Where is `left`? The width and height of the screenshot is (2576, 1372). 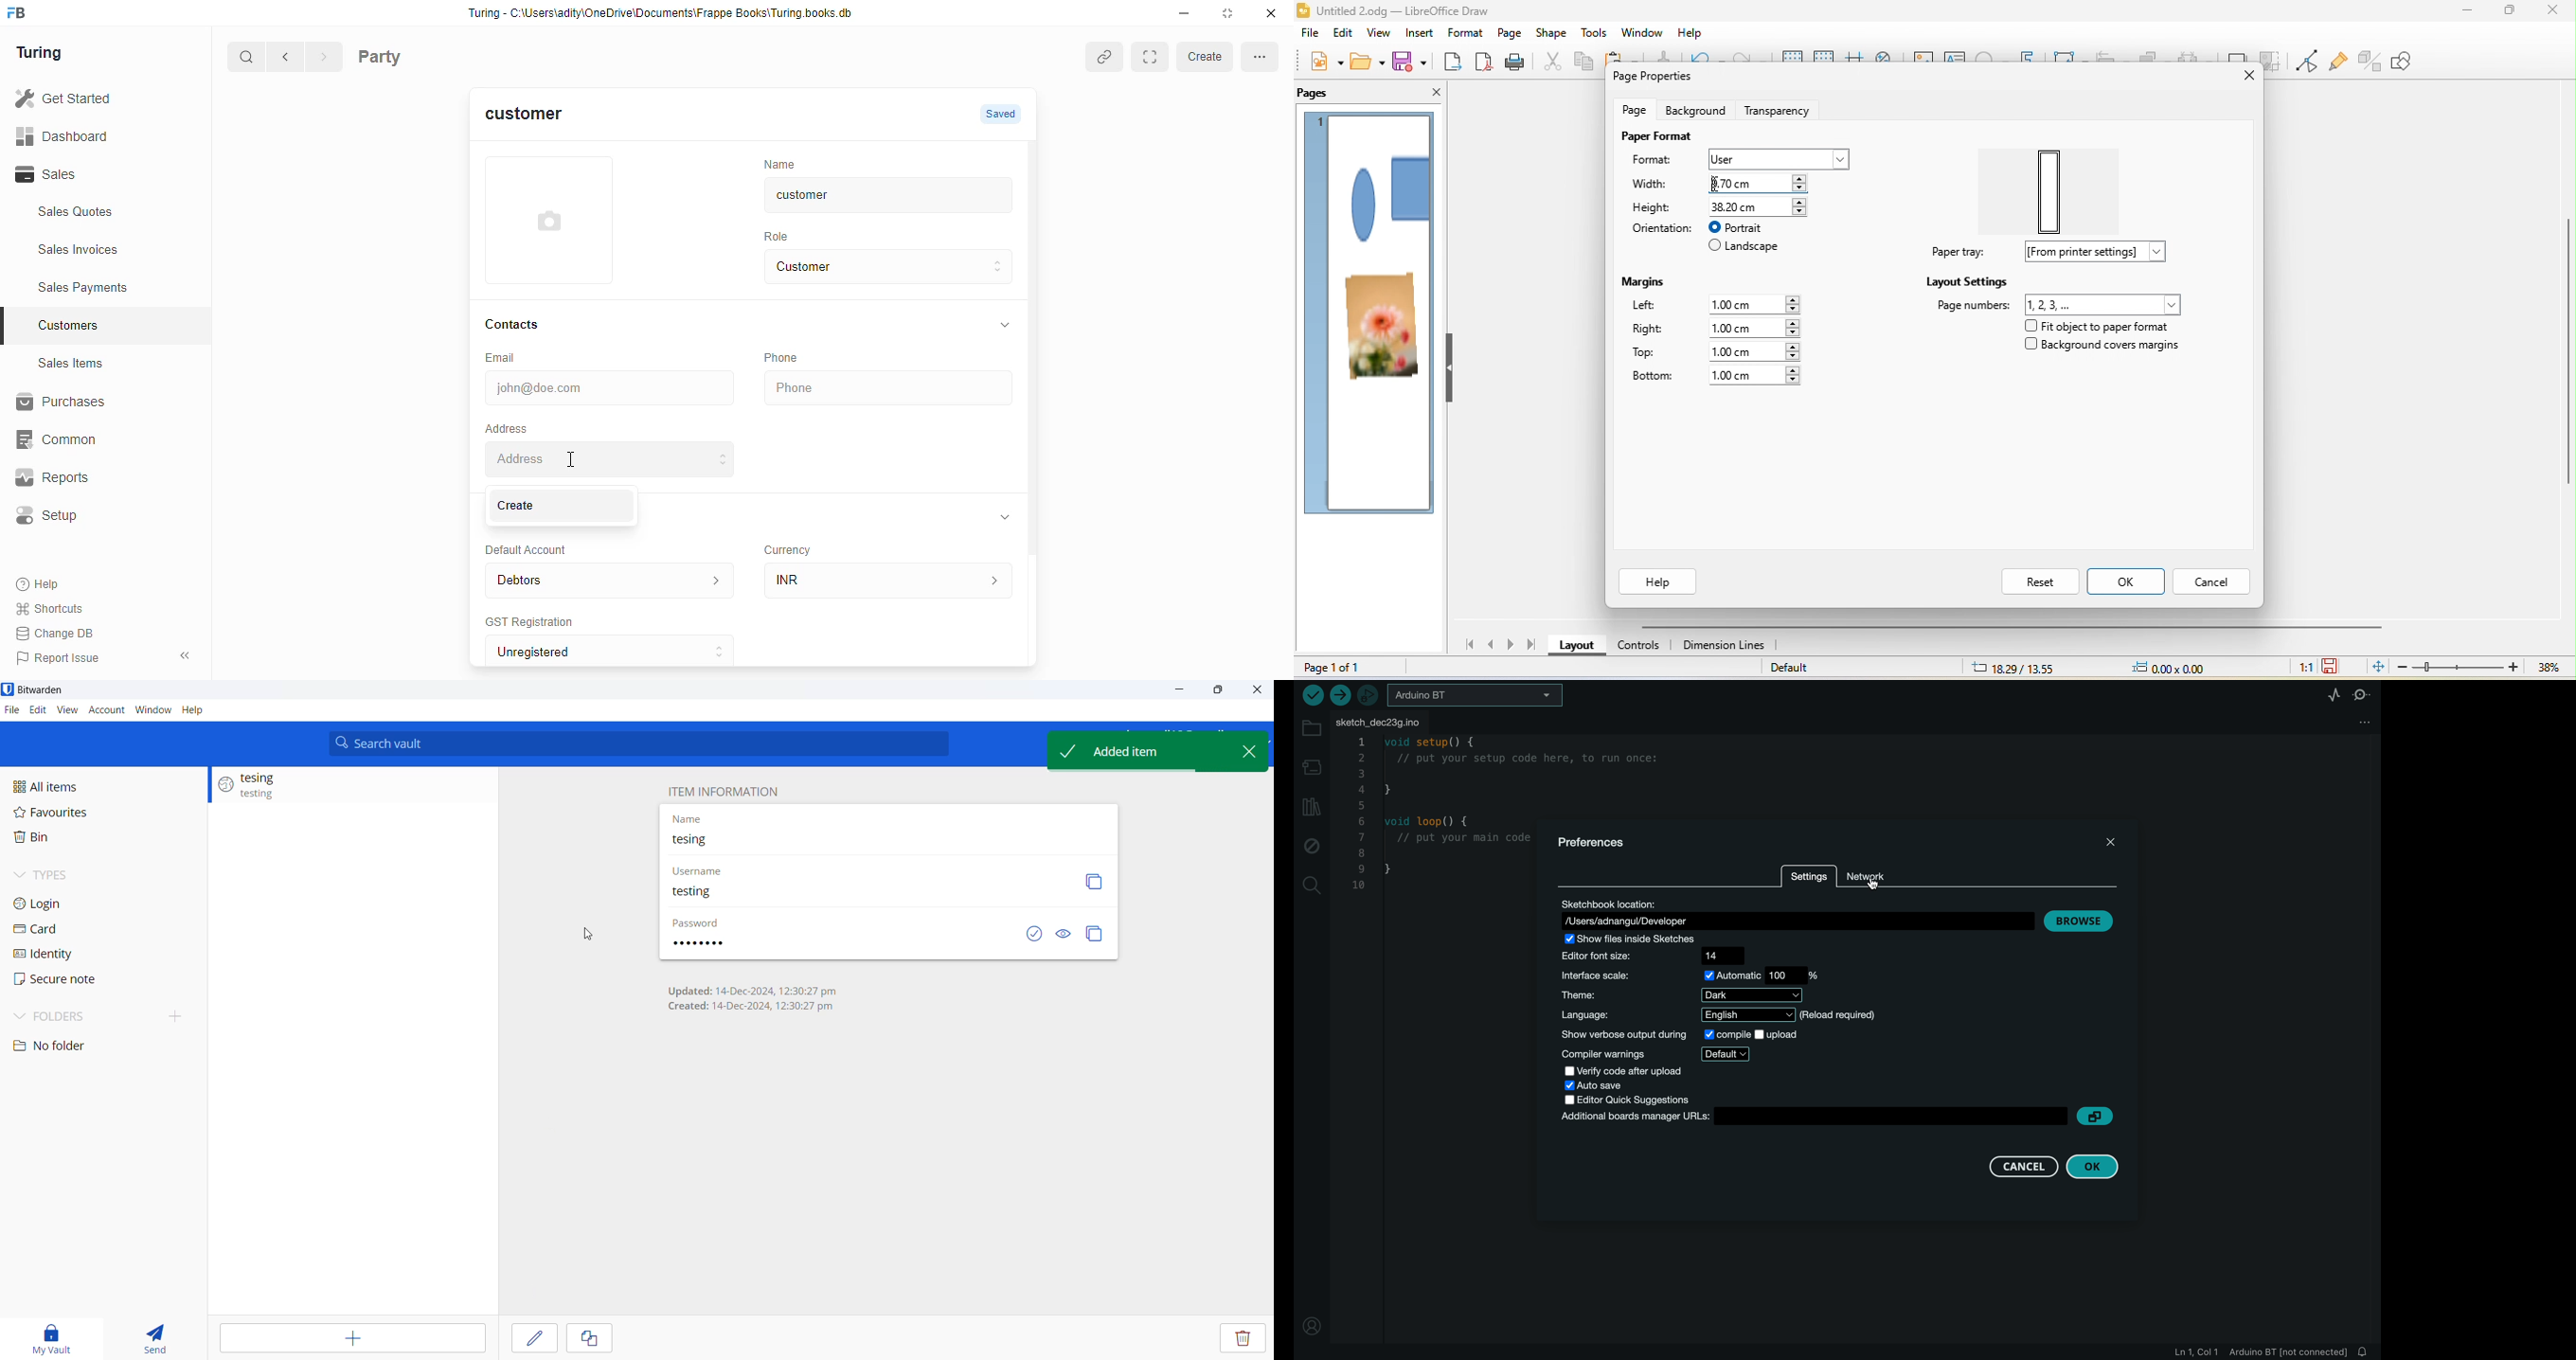
left is located at coordinates (1657, 305).